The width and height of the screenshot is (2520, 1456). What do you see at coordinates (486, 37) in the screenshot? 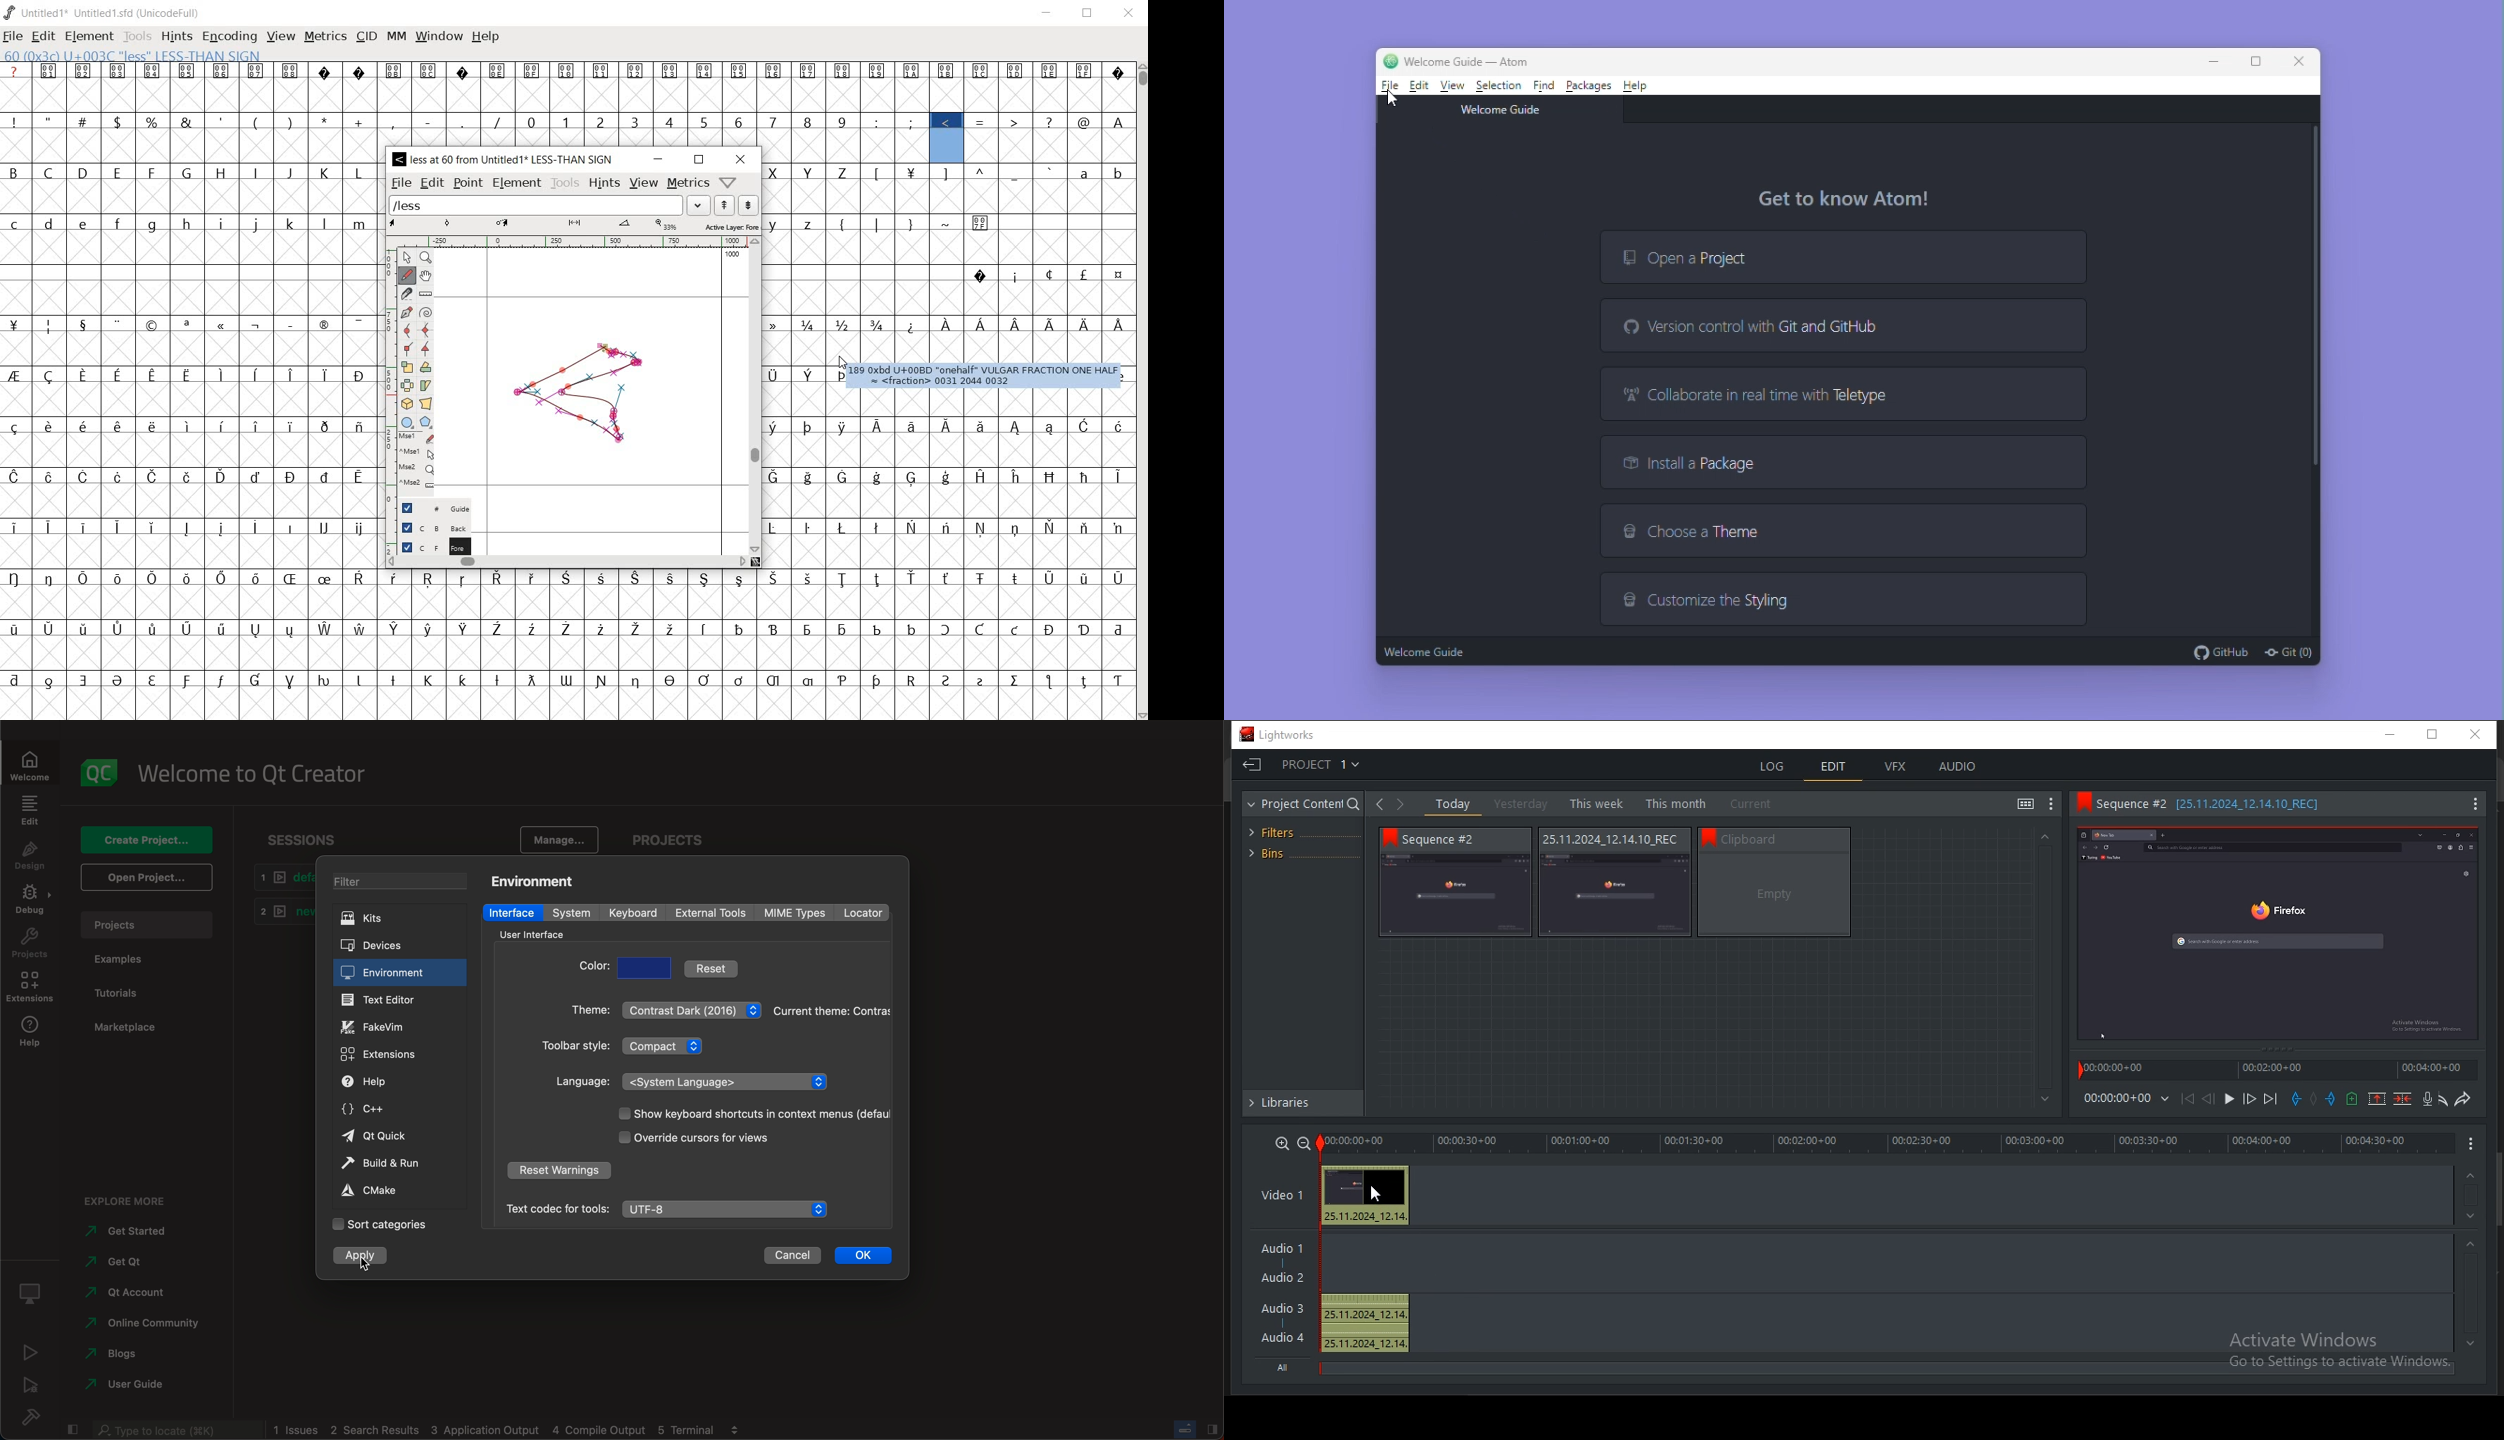
I see `help` at bounding box center [486, 37].